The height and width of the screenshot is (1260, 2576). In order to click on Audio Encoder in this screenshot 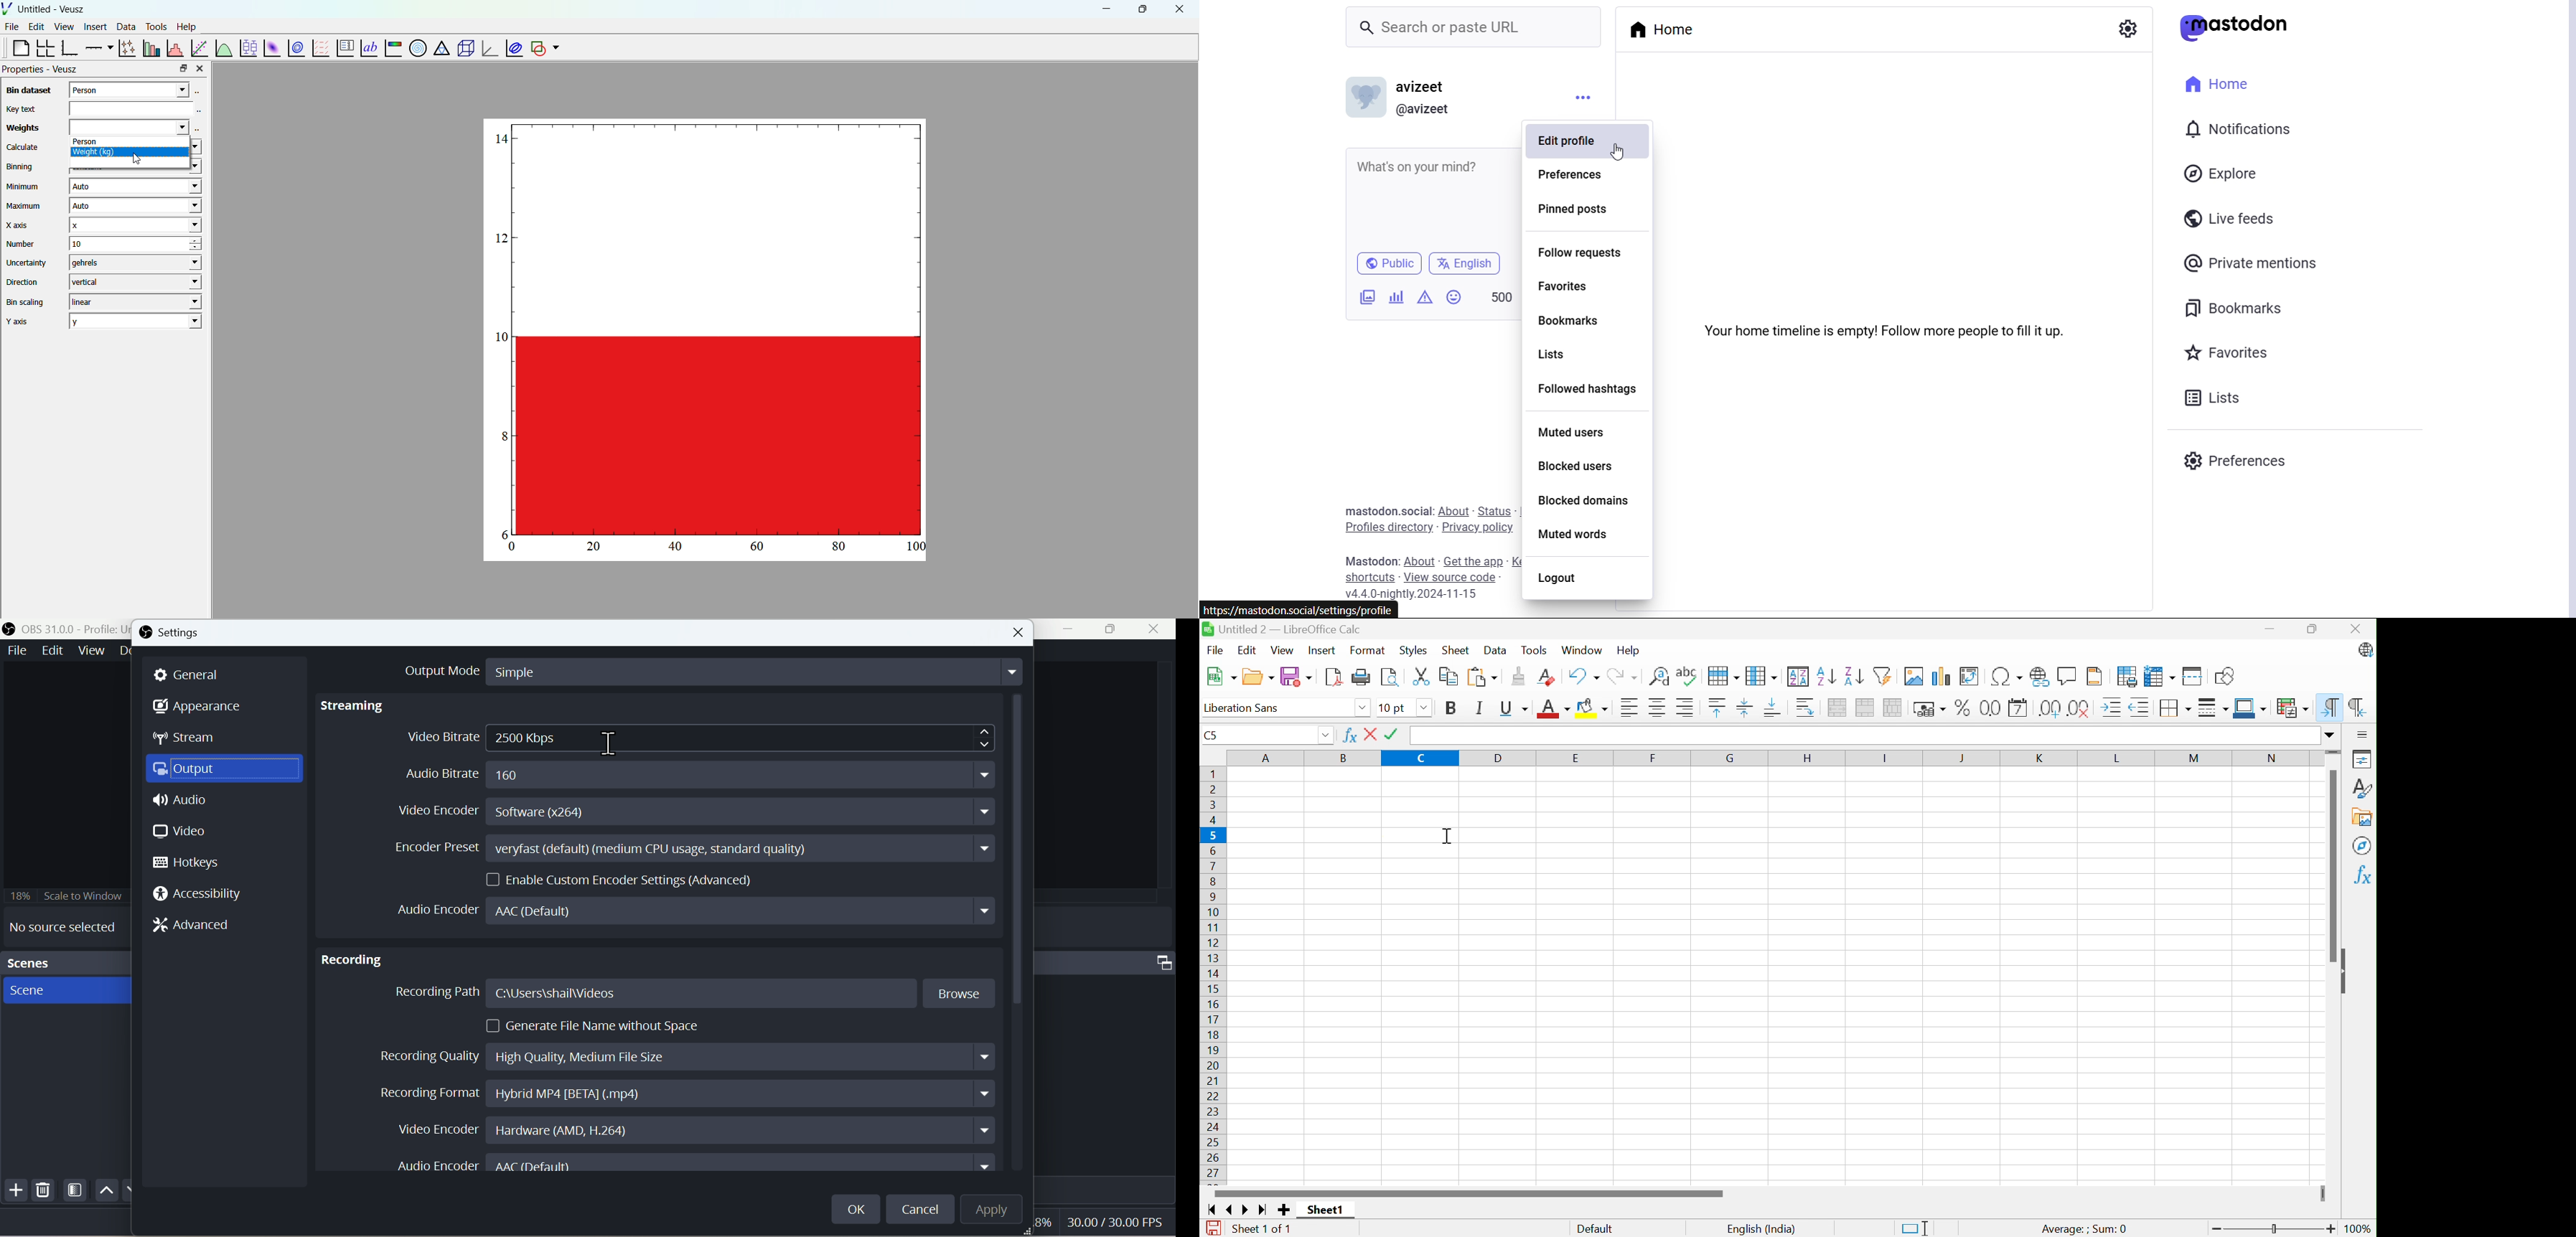, I will do `click(694, 910)`.